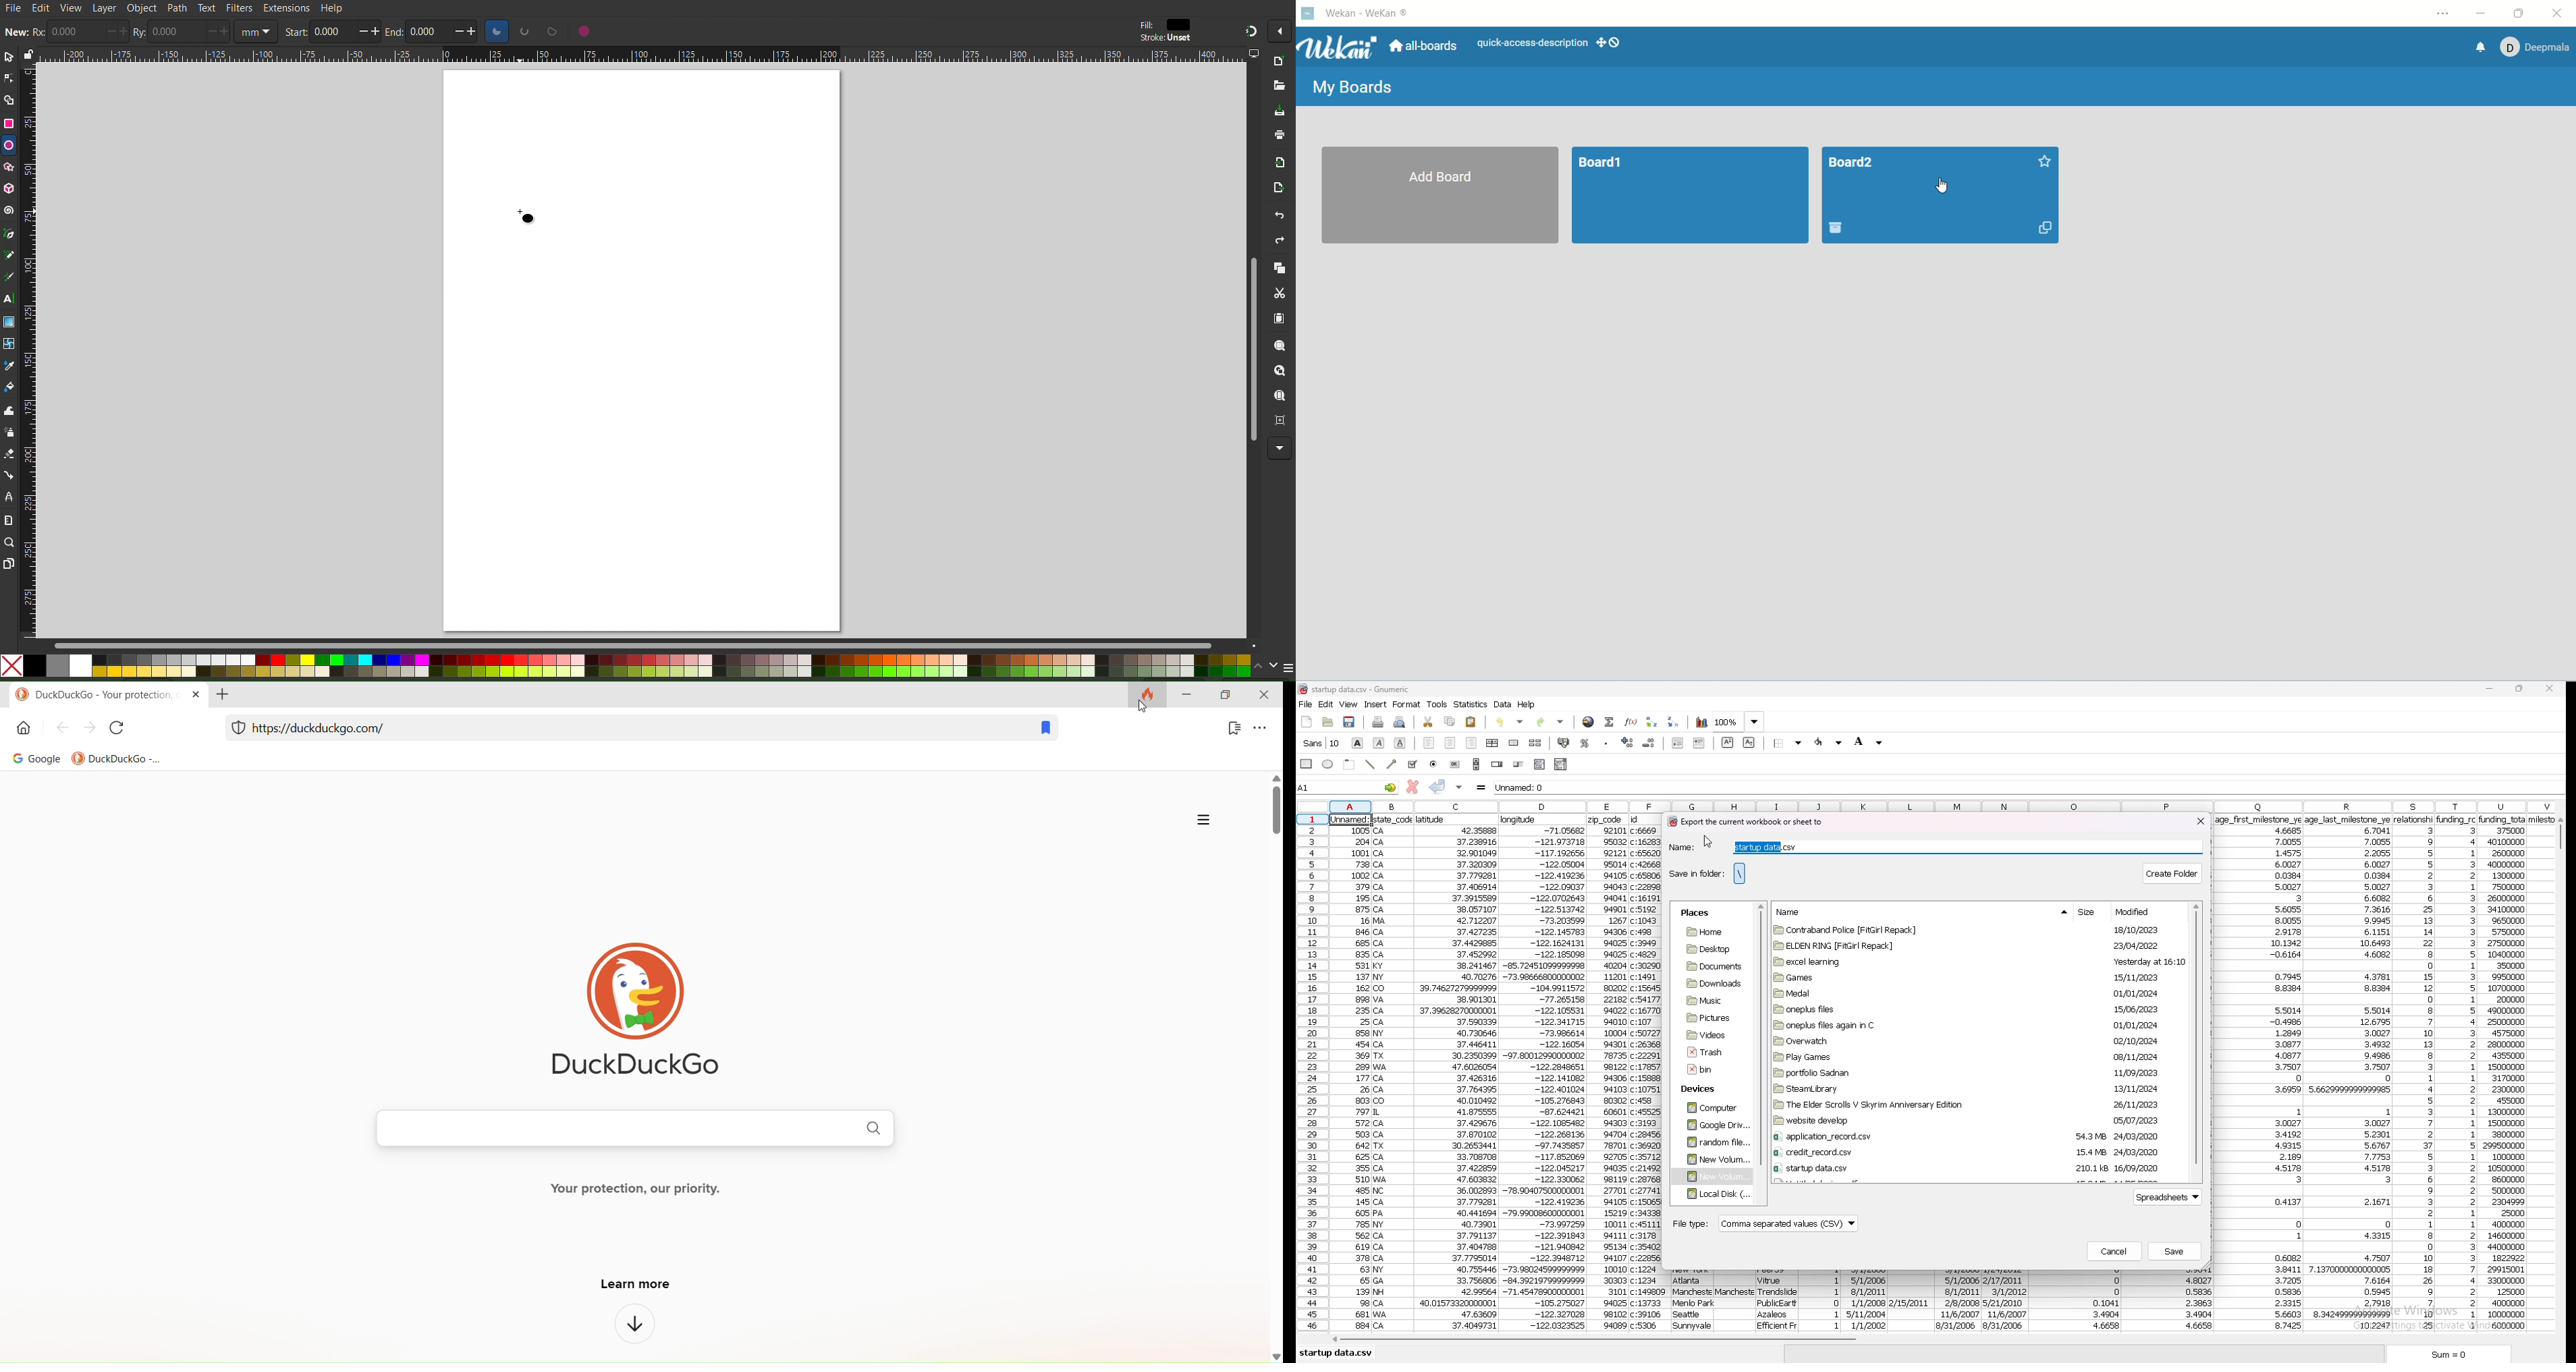 This screenshot has width=2576, height=1372. I want to click on Shape Builder Tool, so click(9, 99).